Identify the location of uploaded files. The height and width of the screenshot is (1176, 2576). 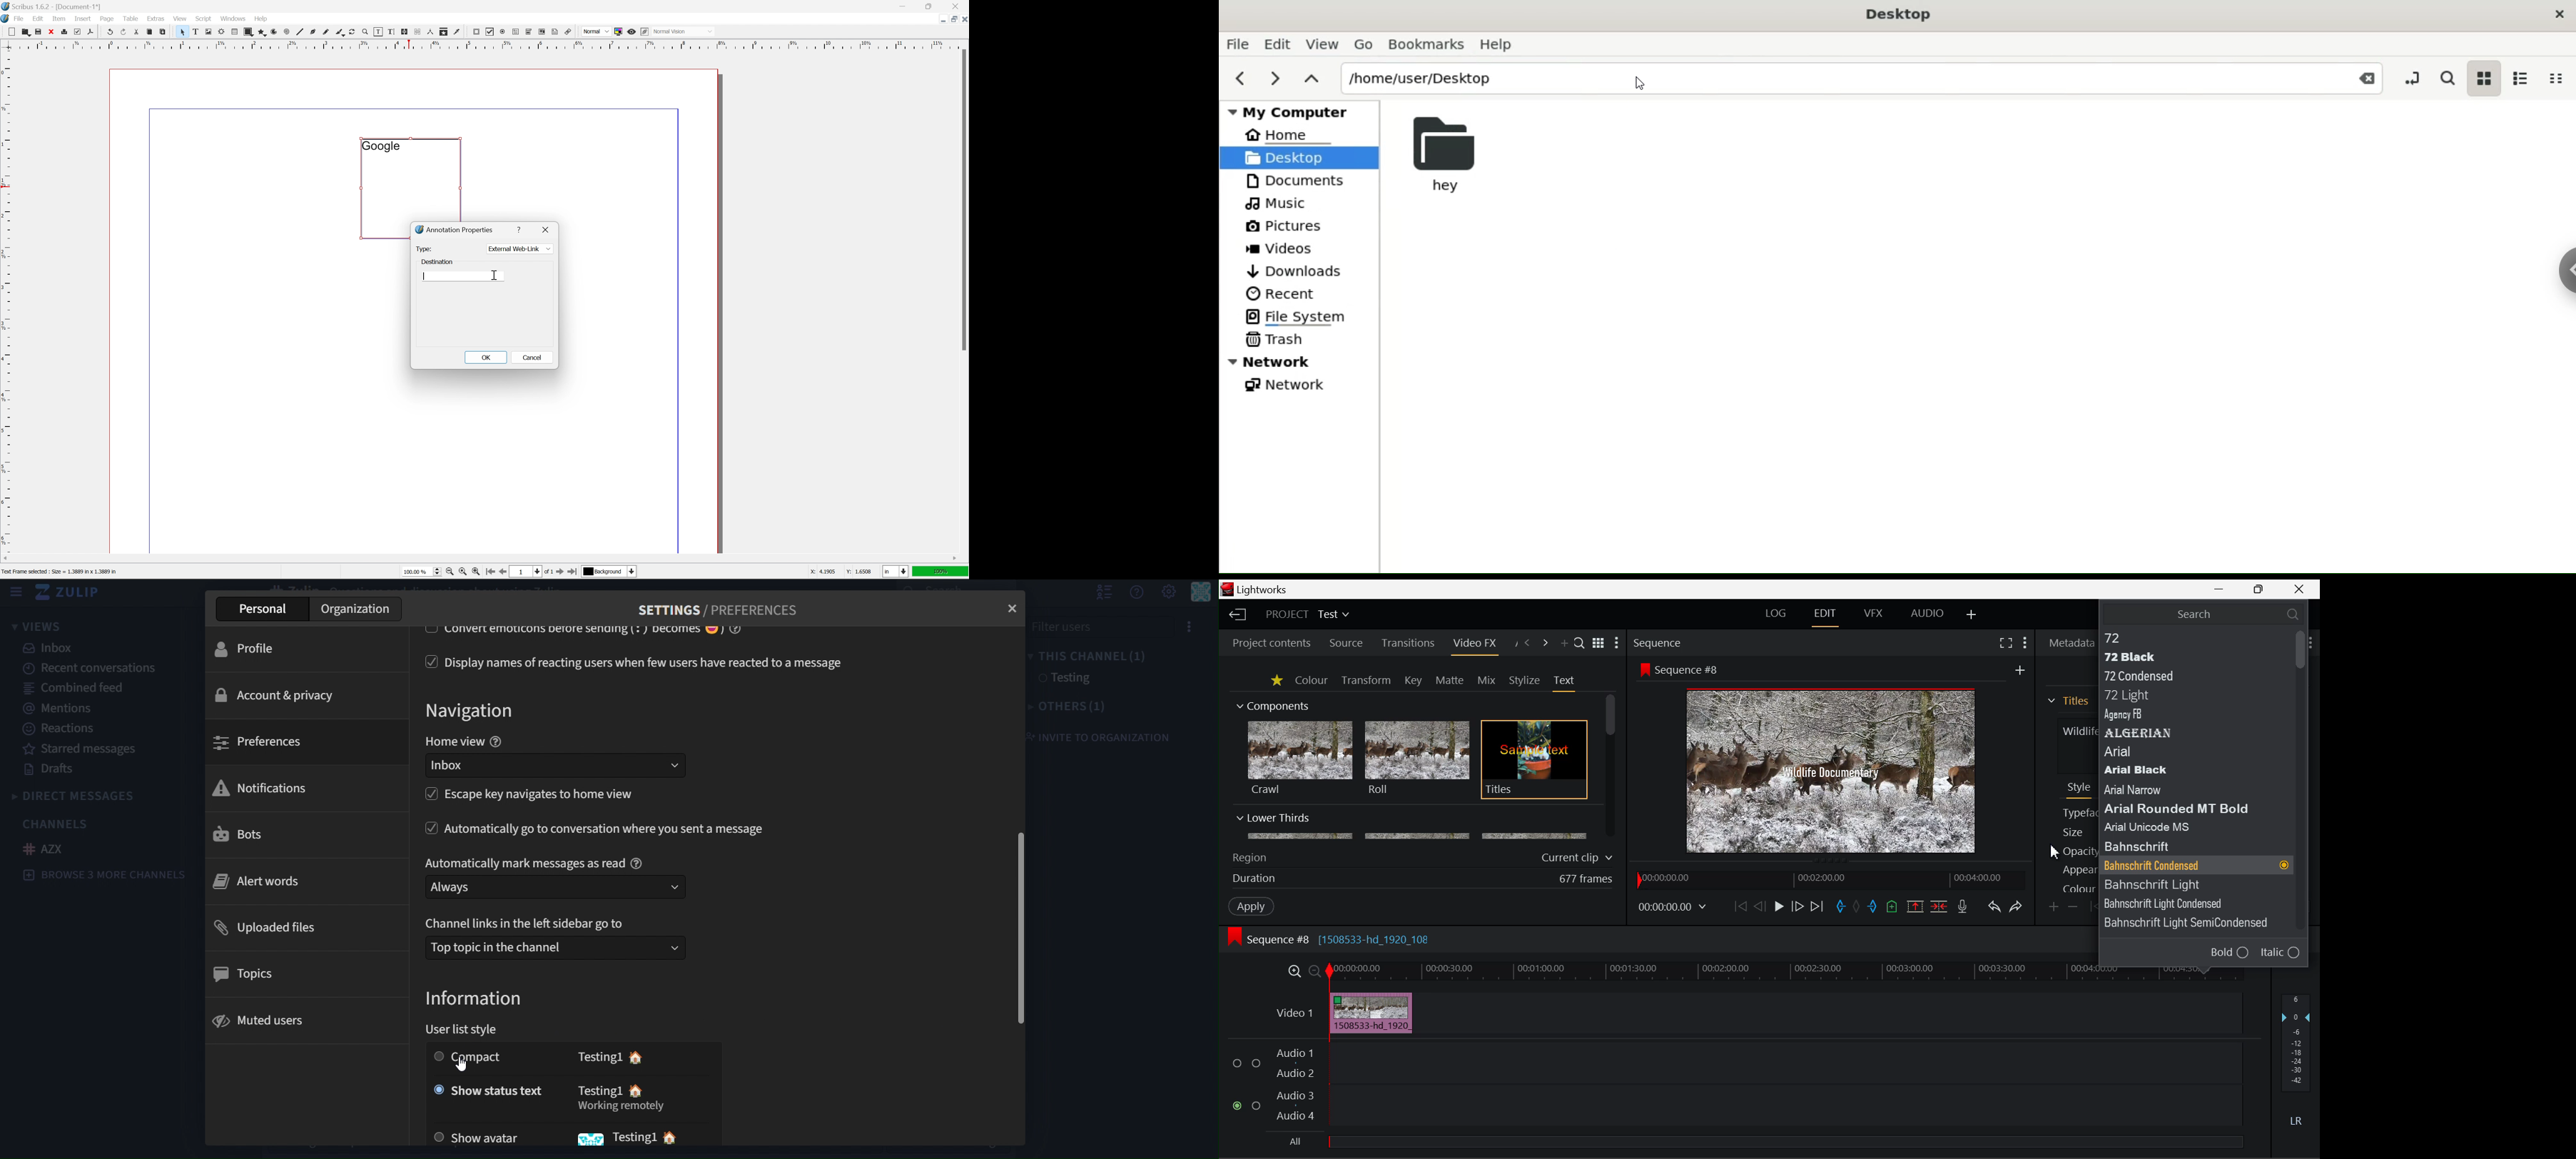
(269, 925).